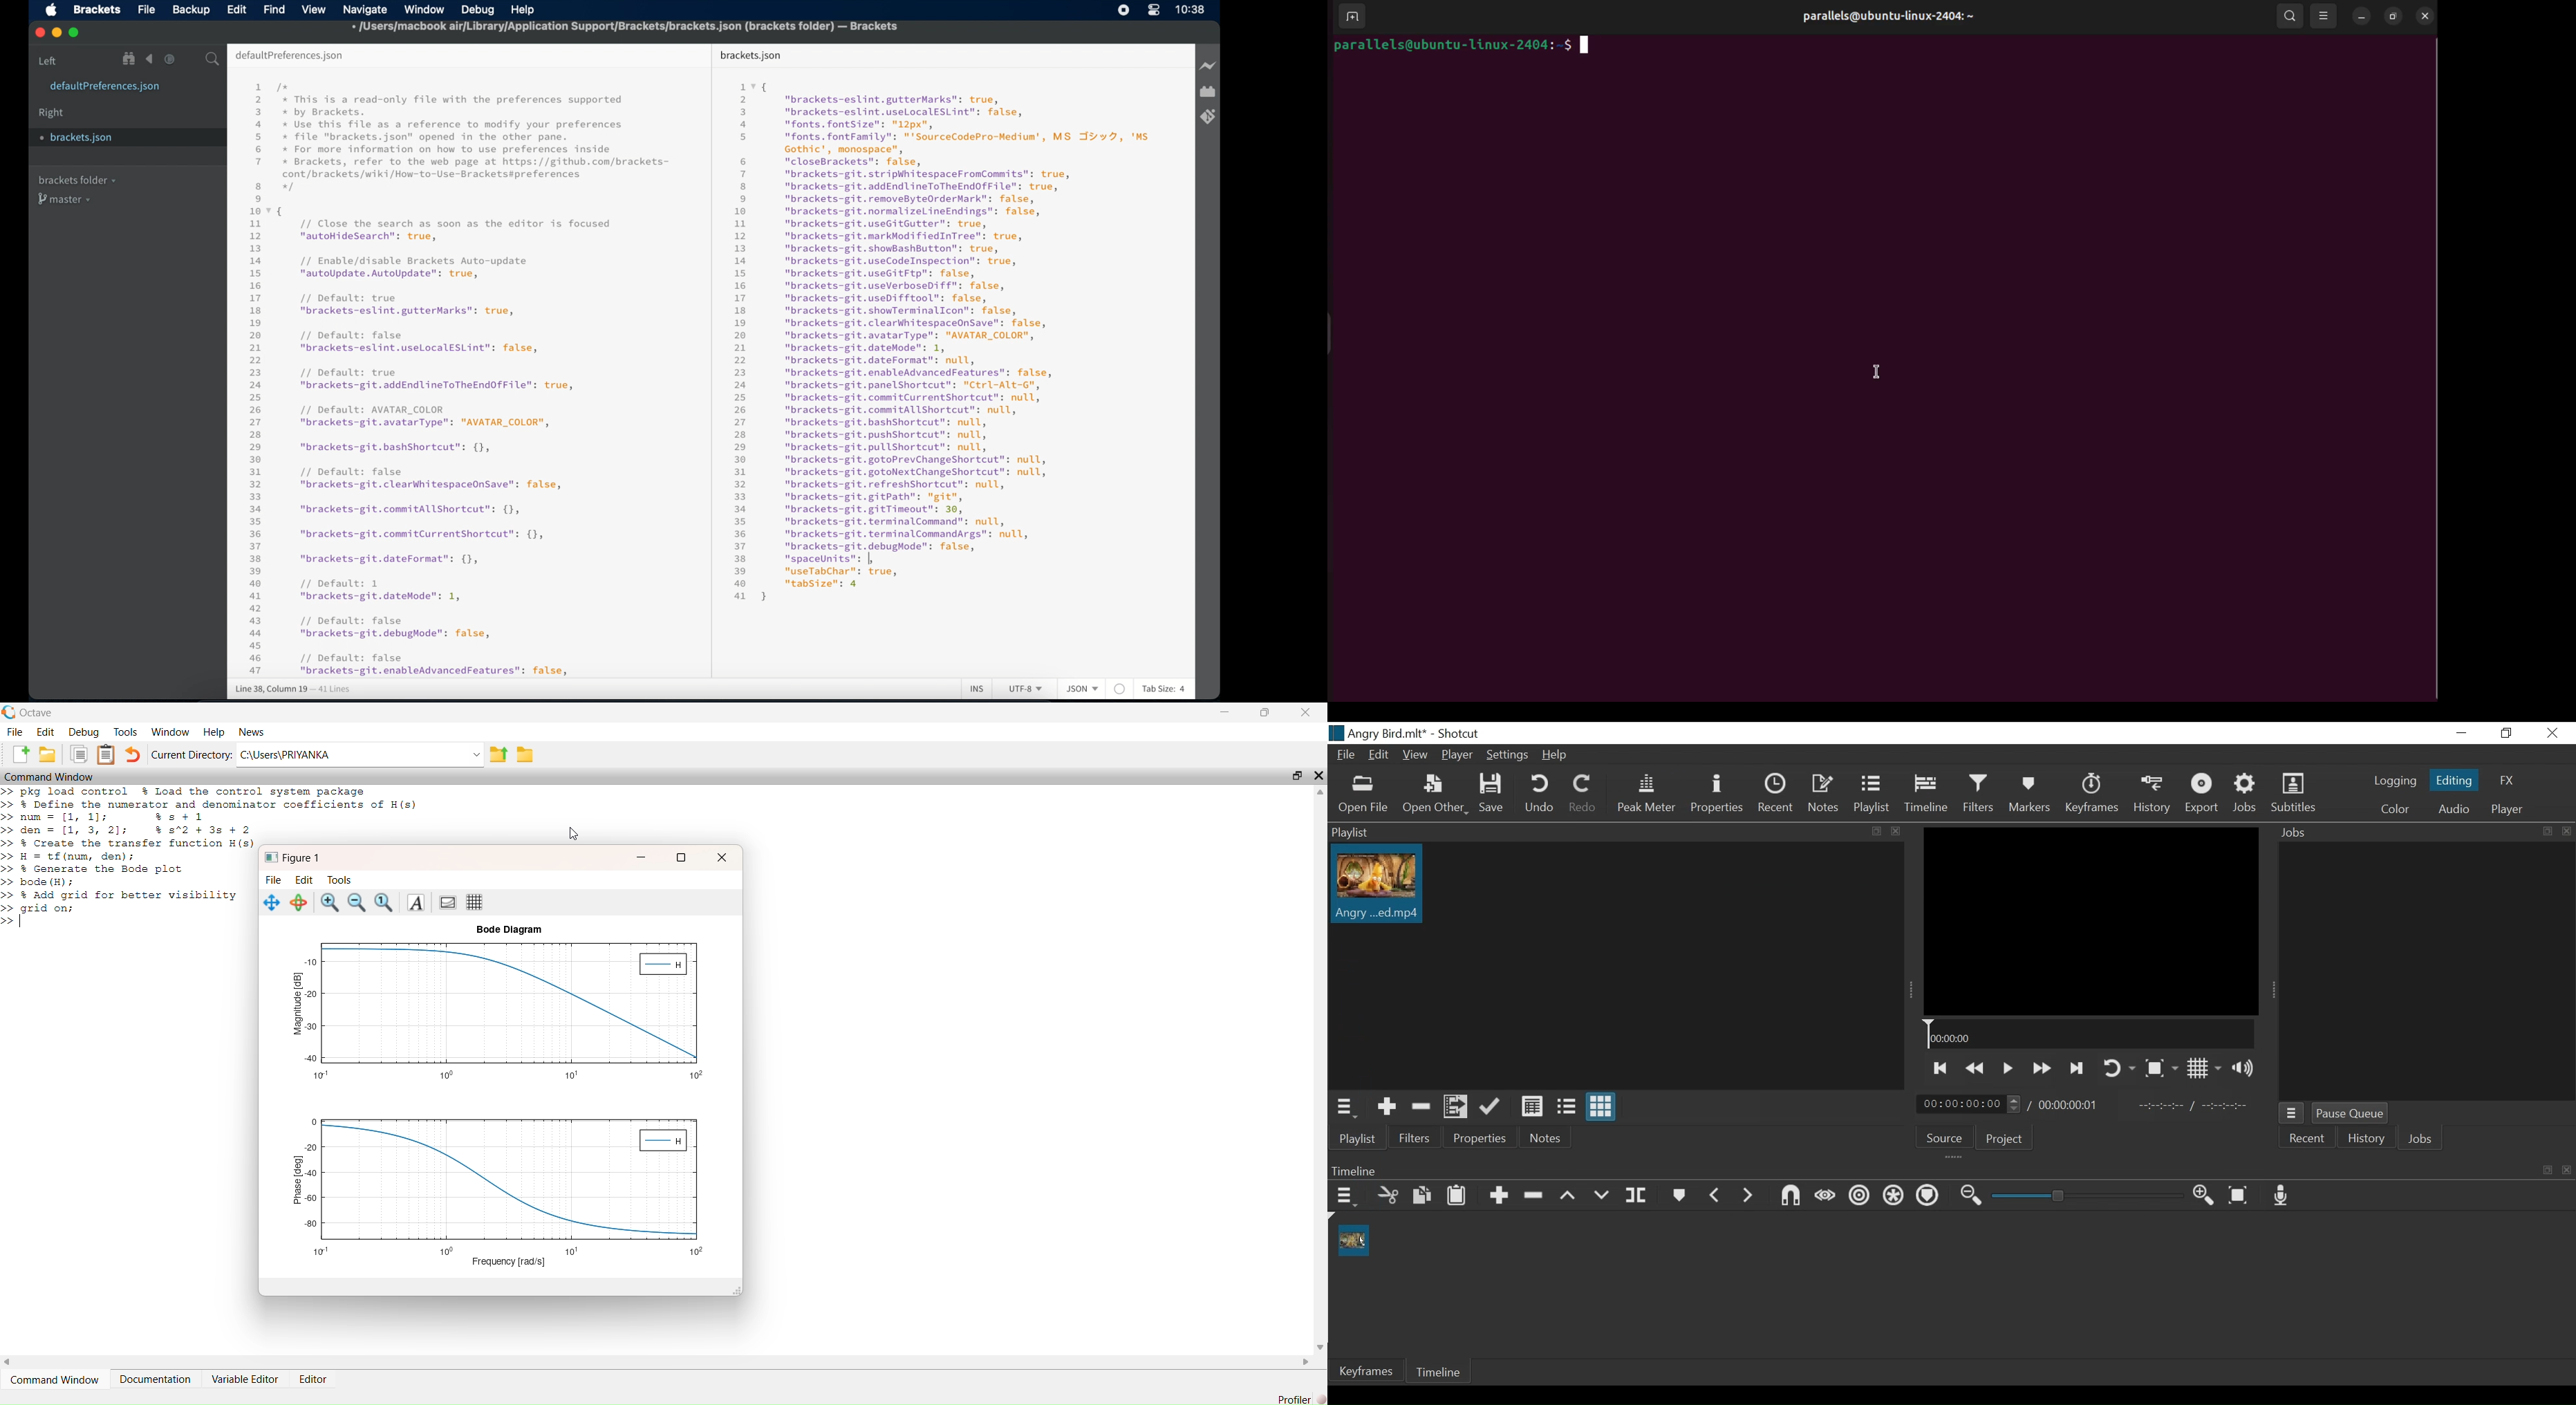  I want to click on Toggle Zoom, so click(2161, 1067).